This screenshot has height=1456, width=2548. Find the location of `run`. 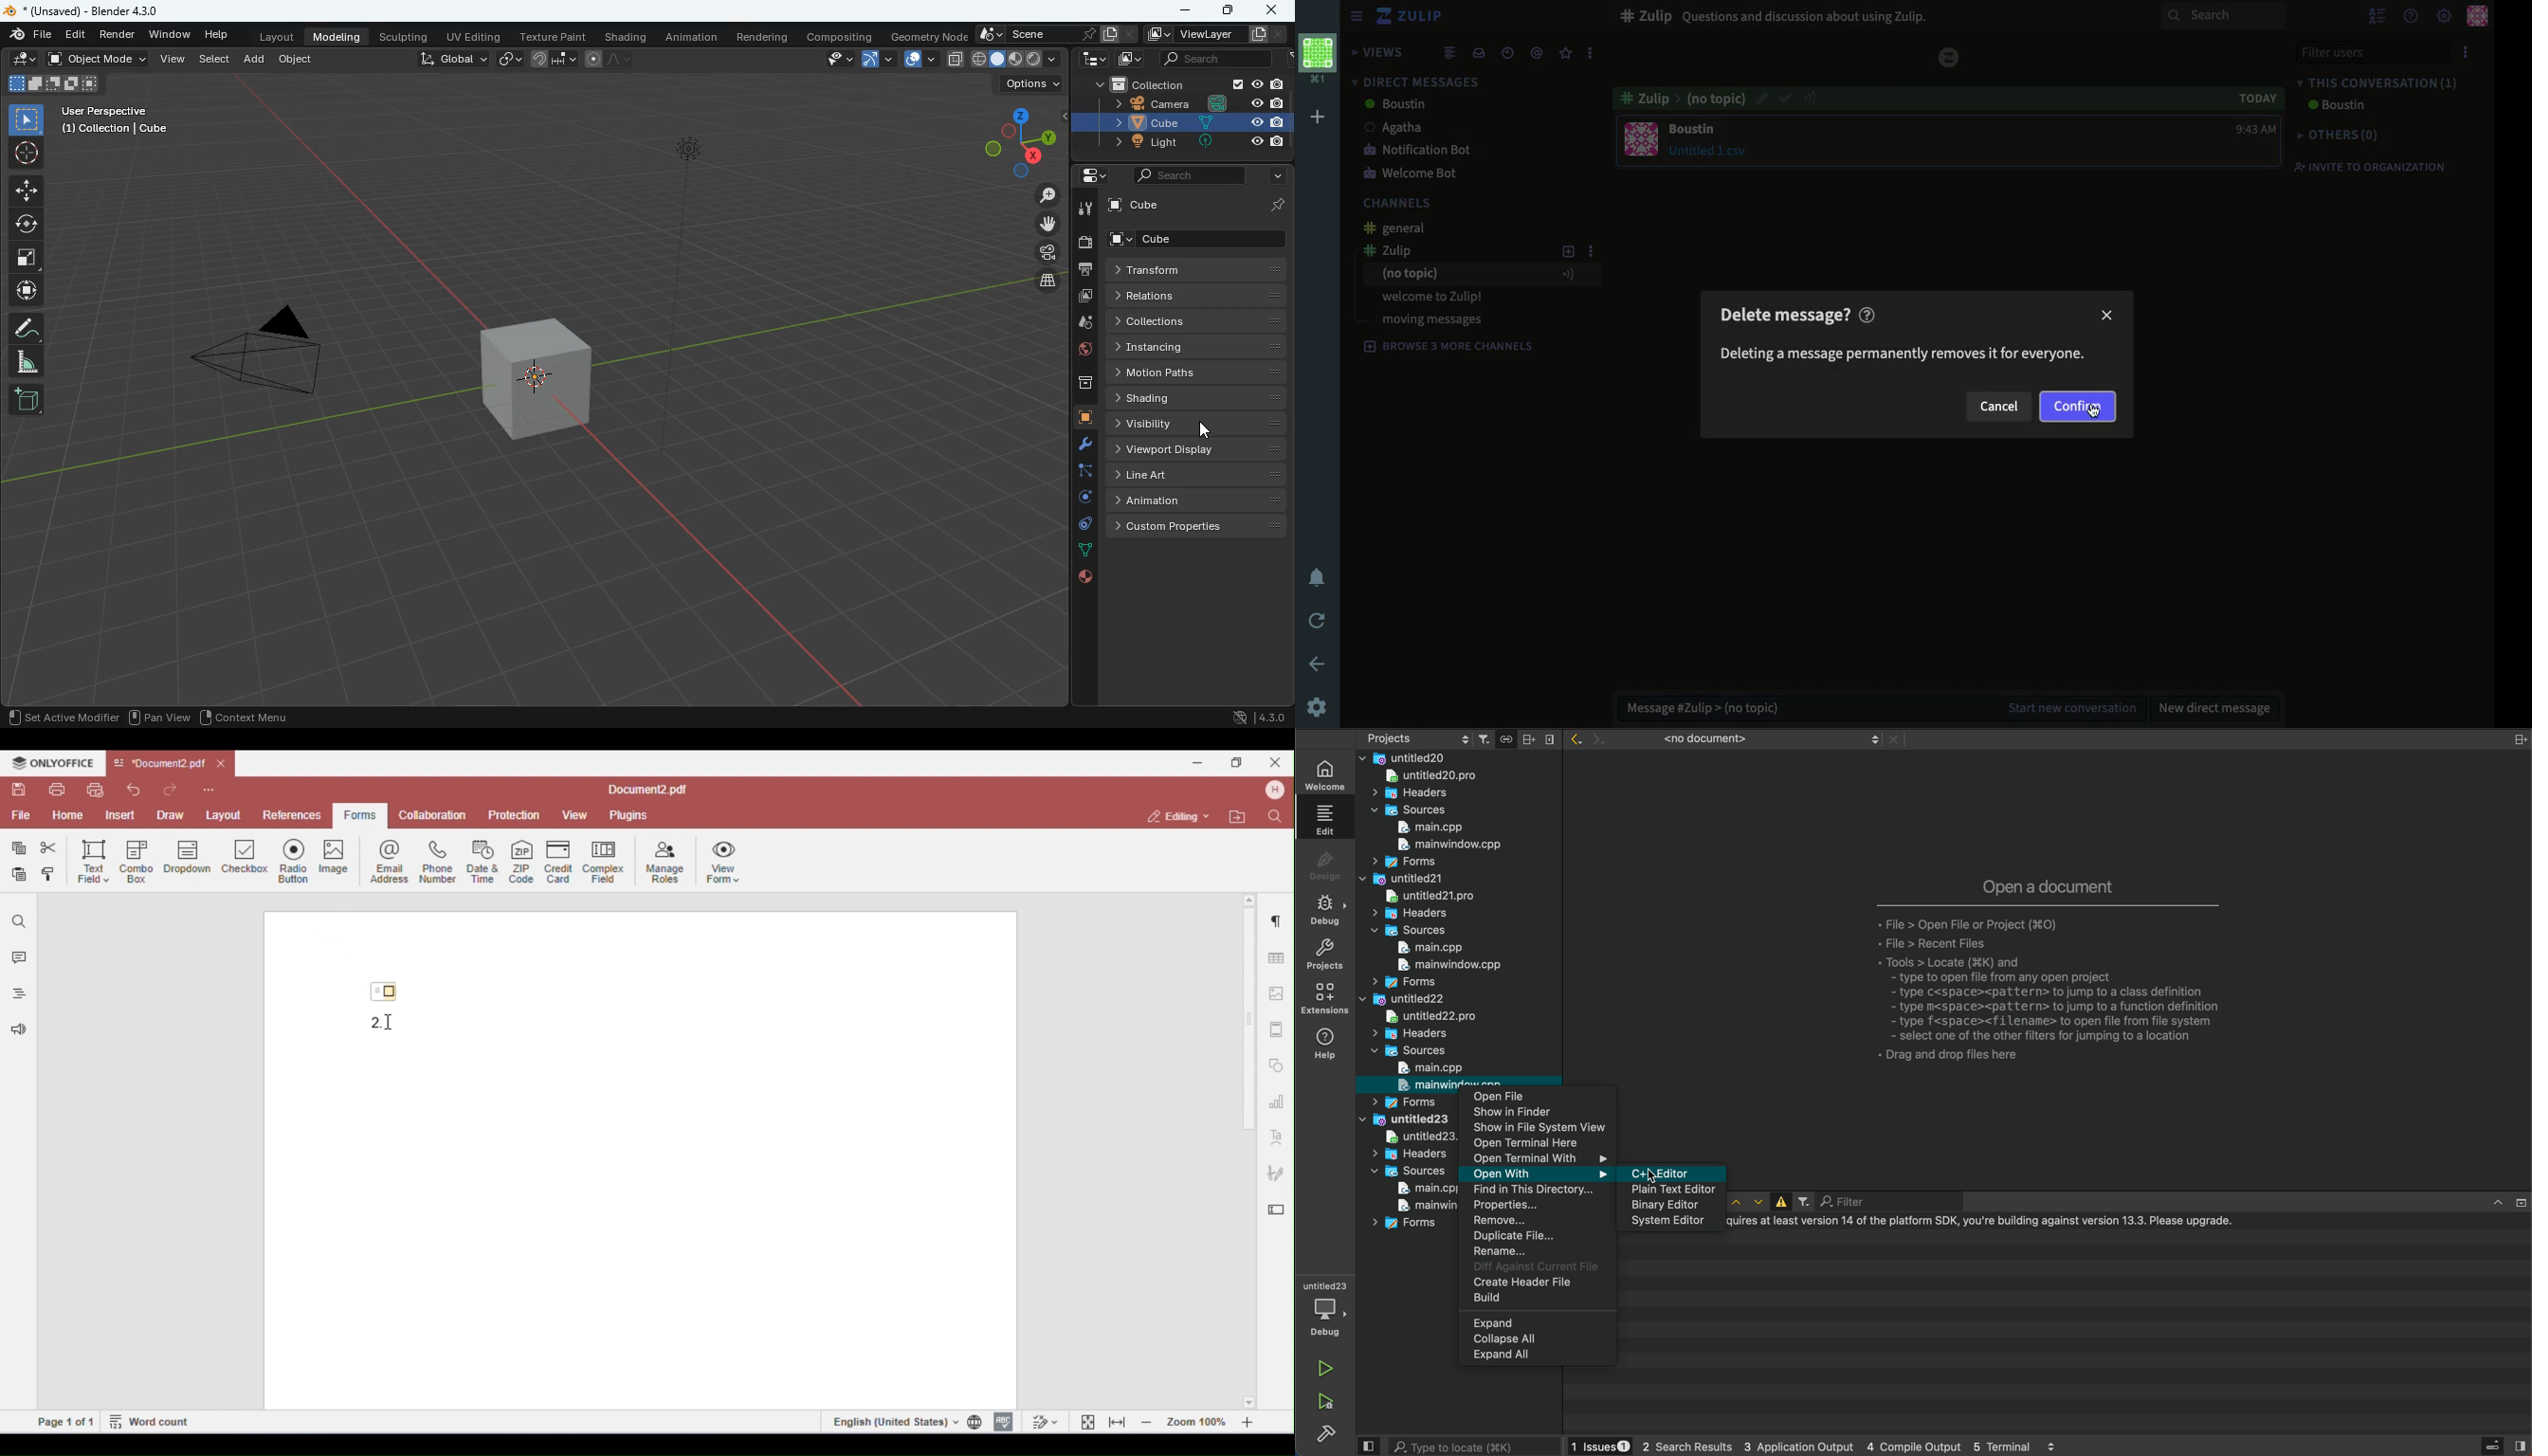

run is located at coordinates (1325, 1365).